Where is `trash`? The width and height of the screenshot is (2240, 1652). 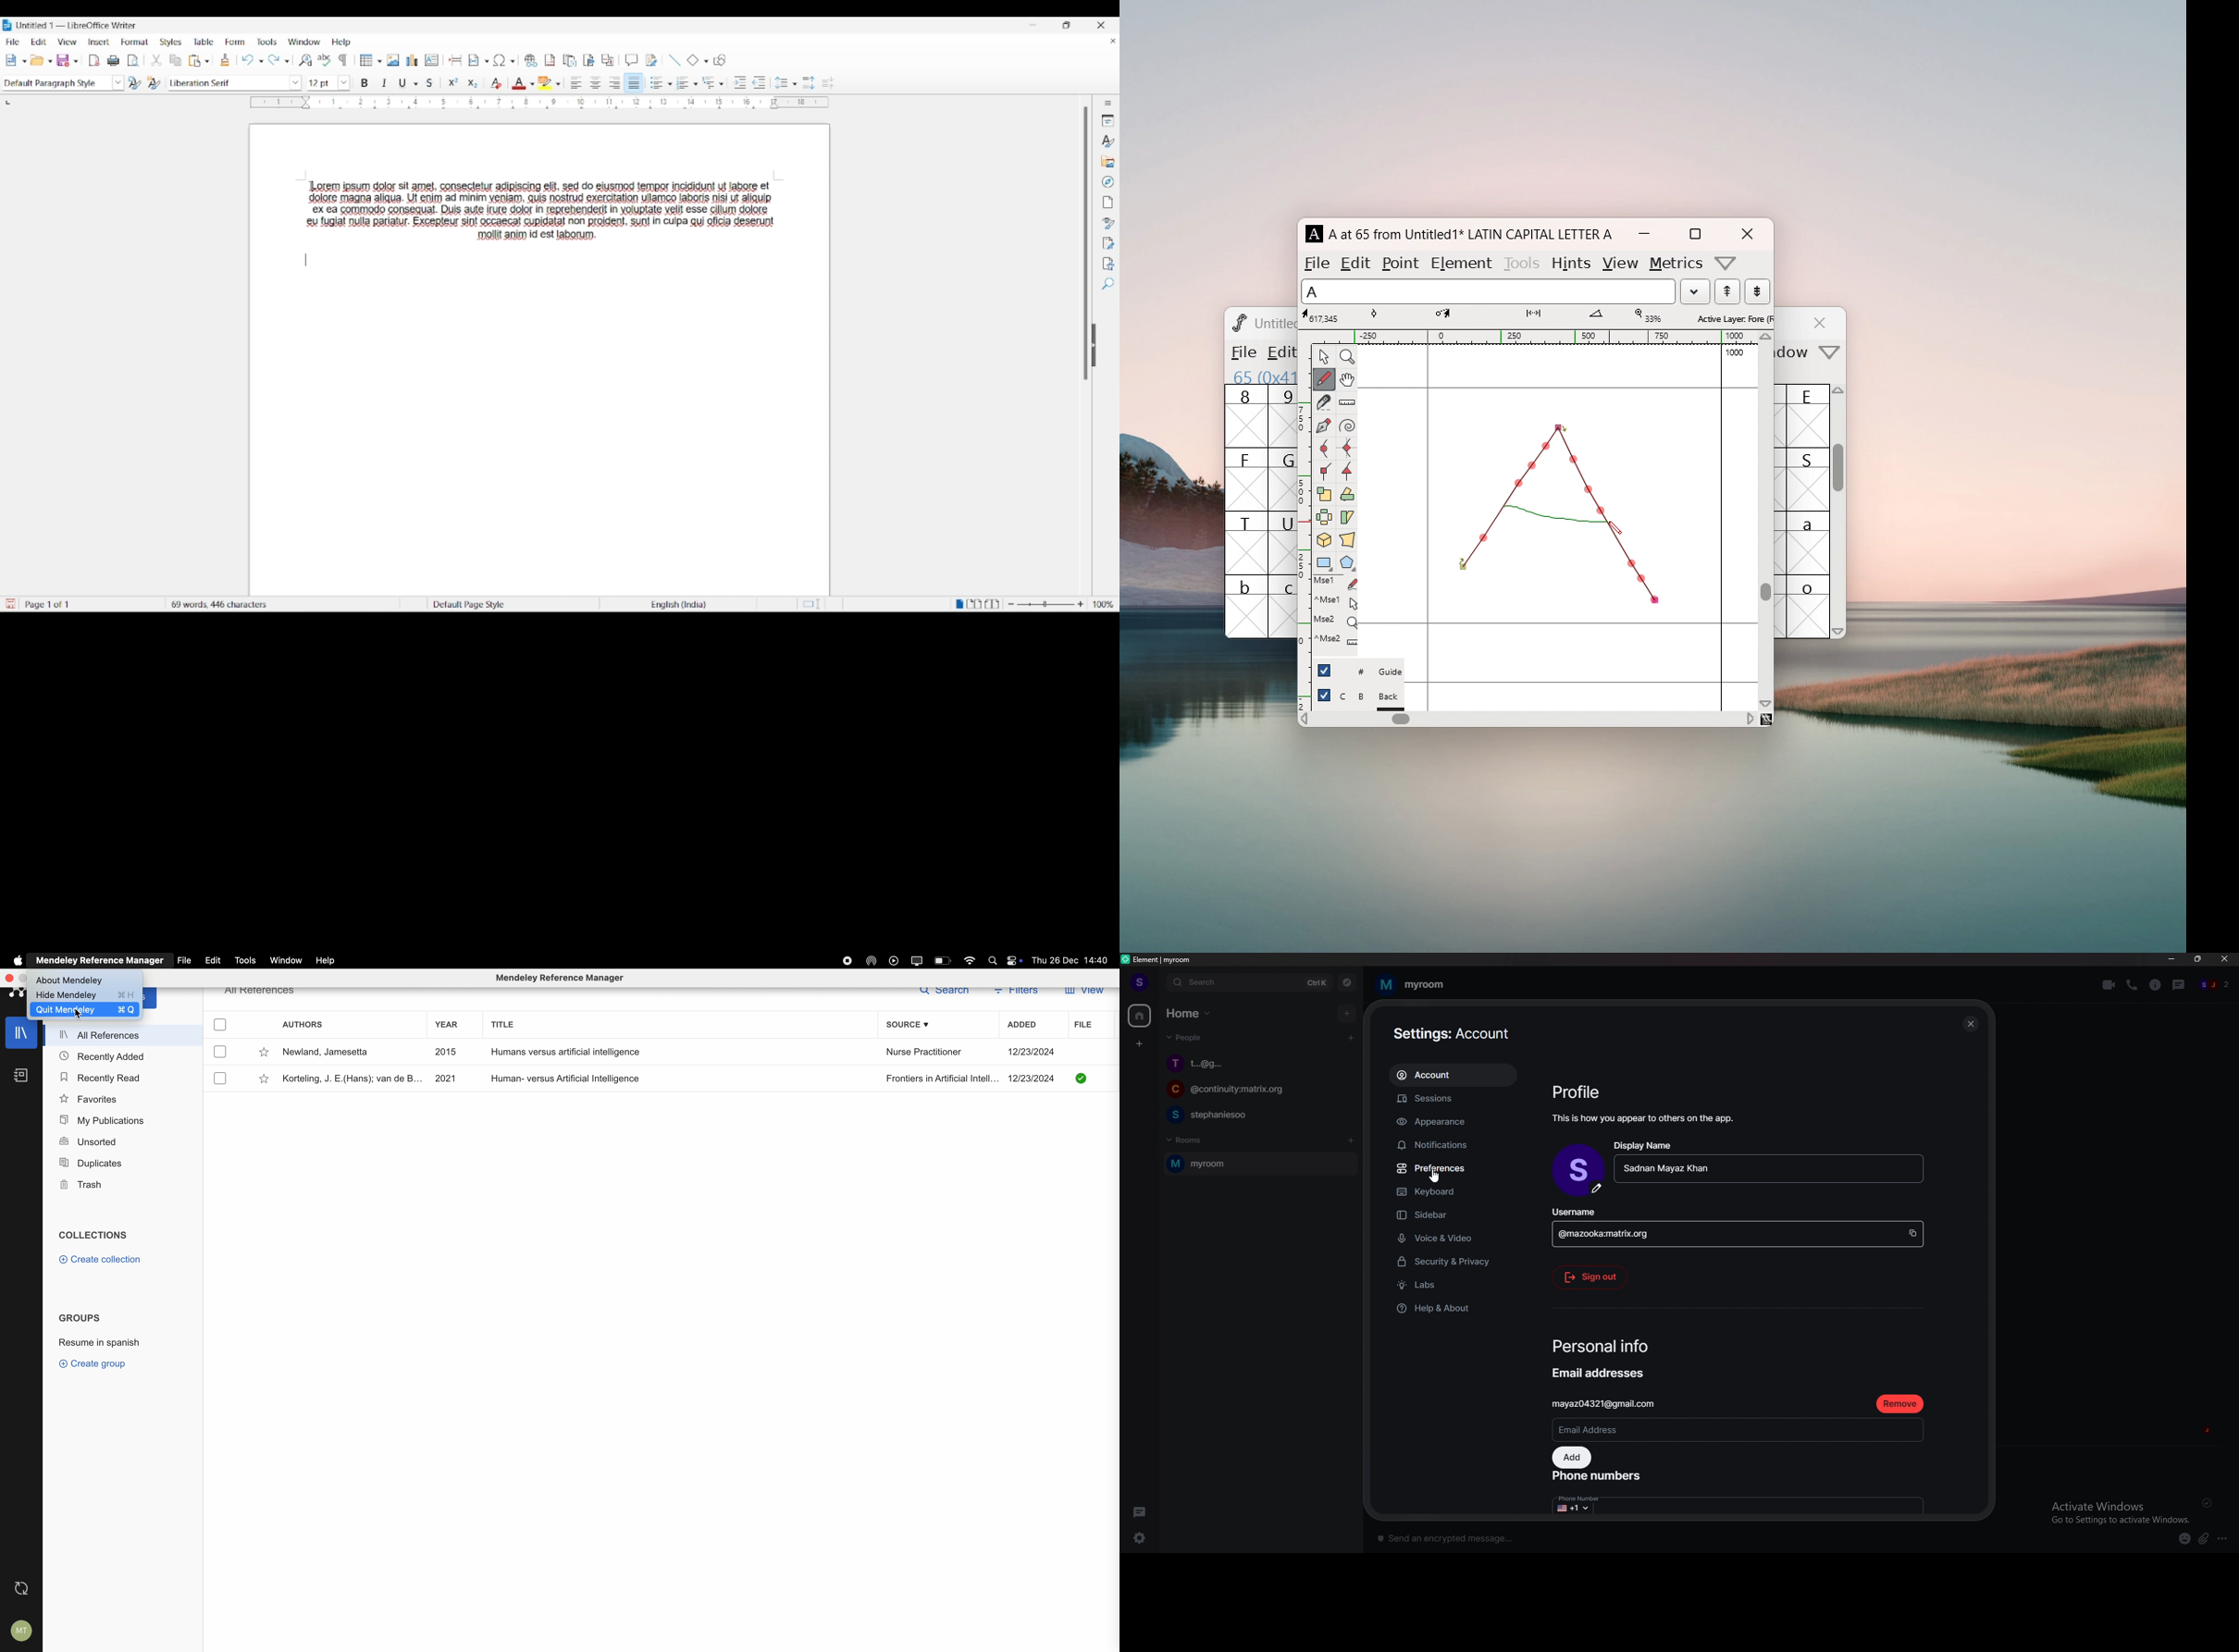
trash is located at coordinates (81, 1185).